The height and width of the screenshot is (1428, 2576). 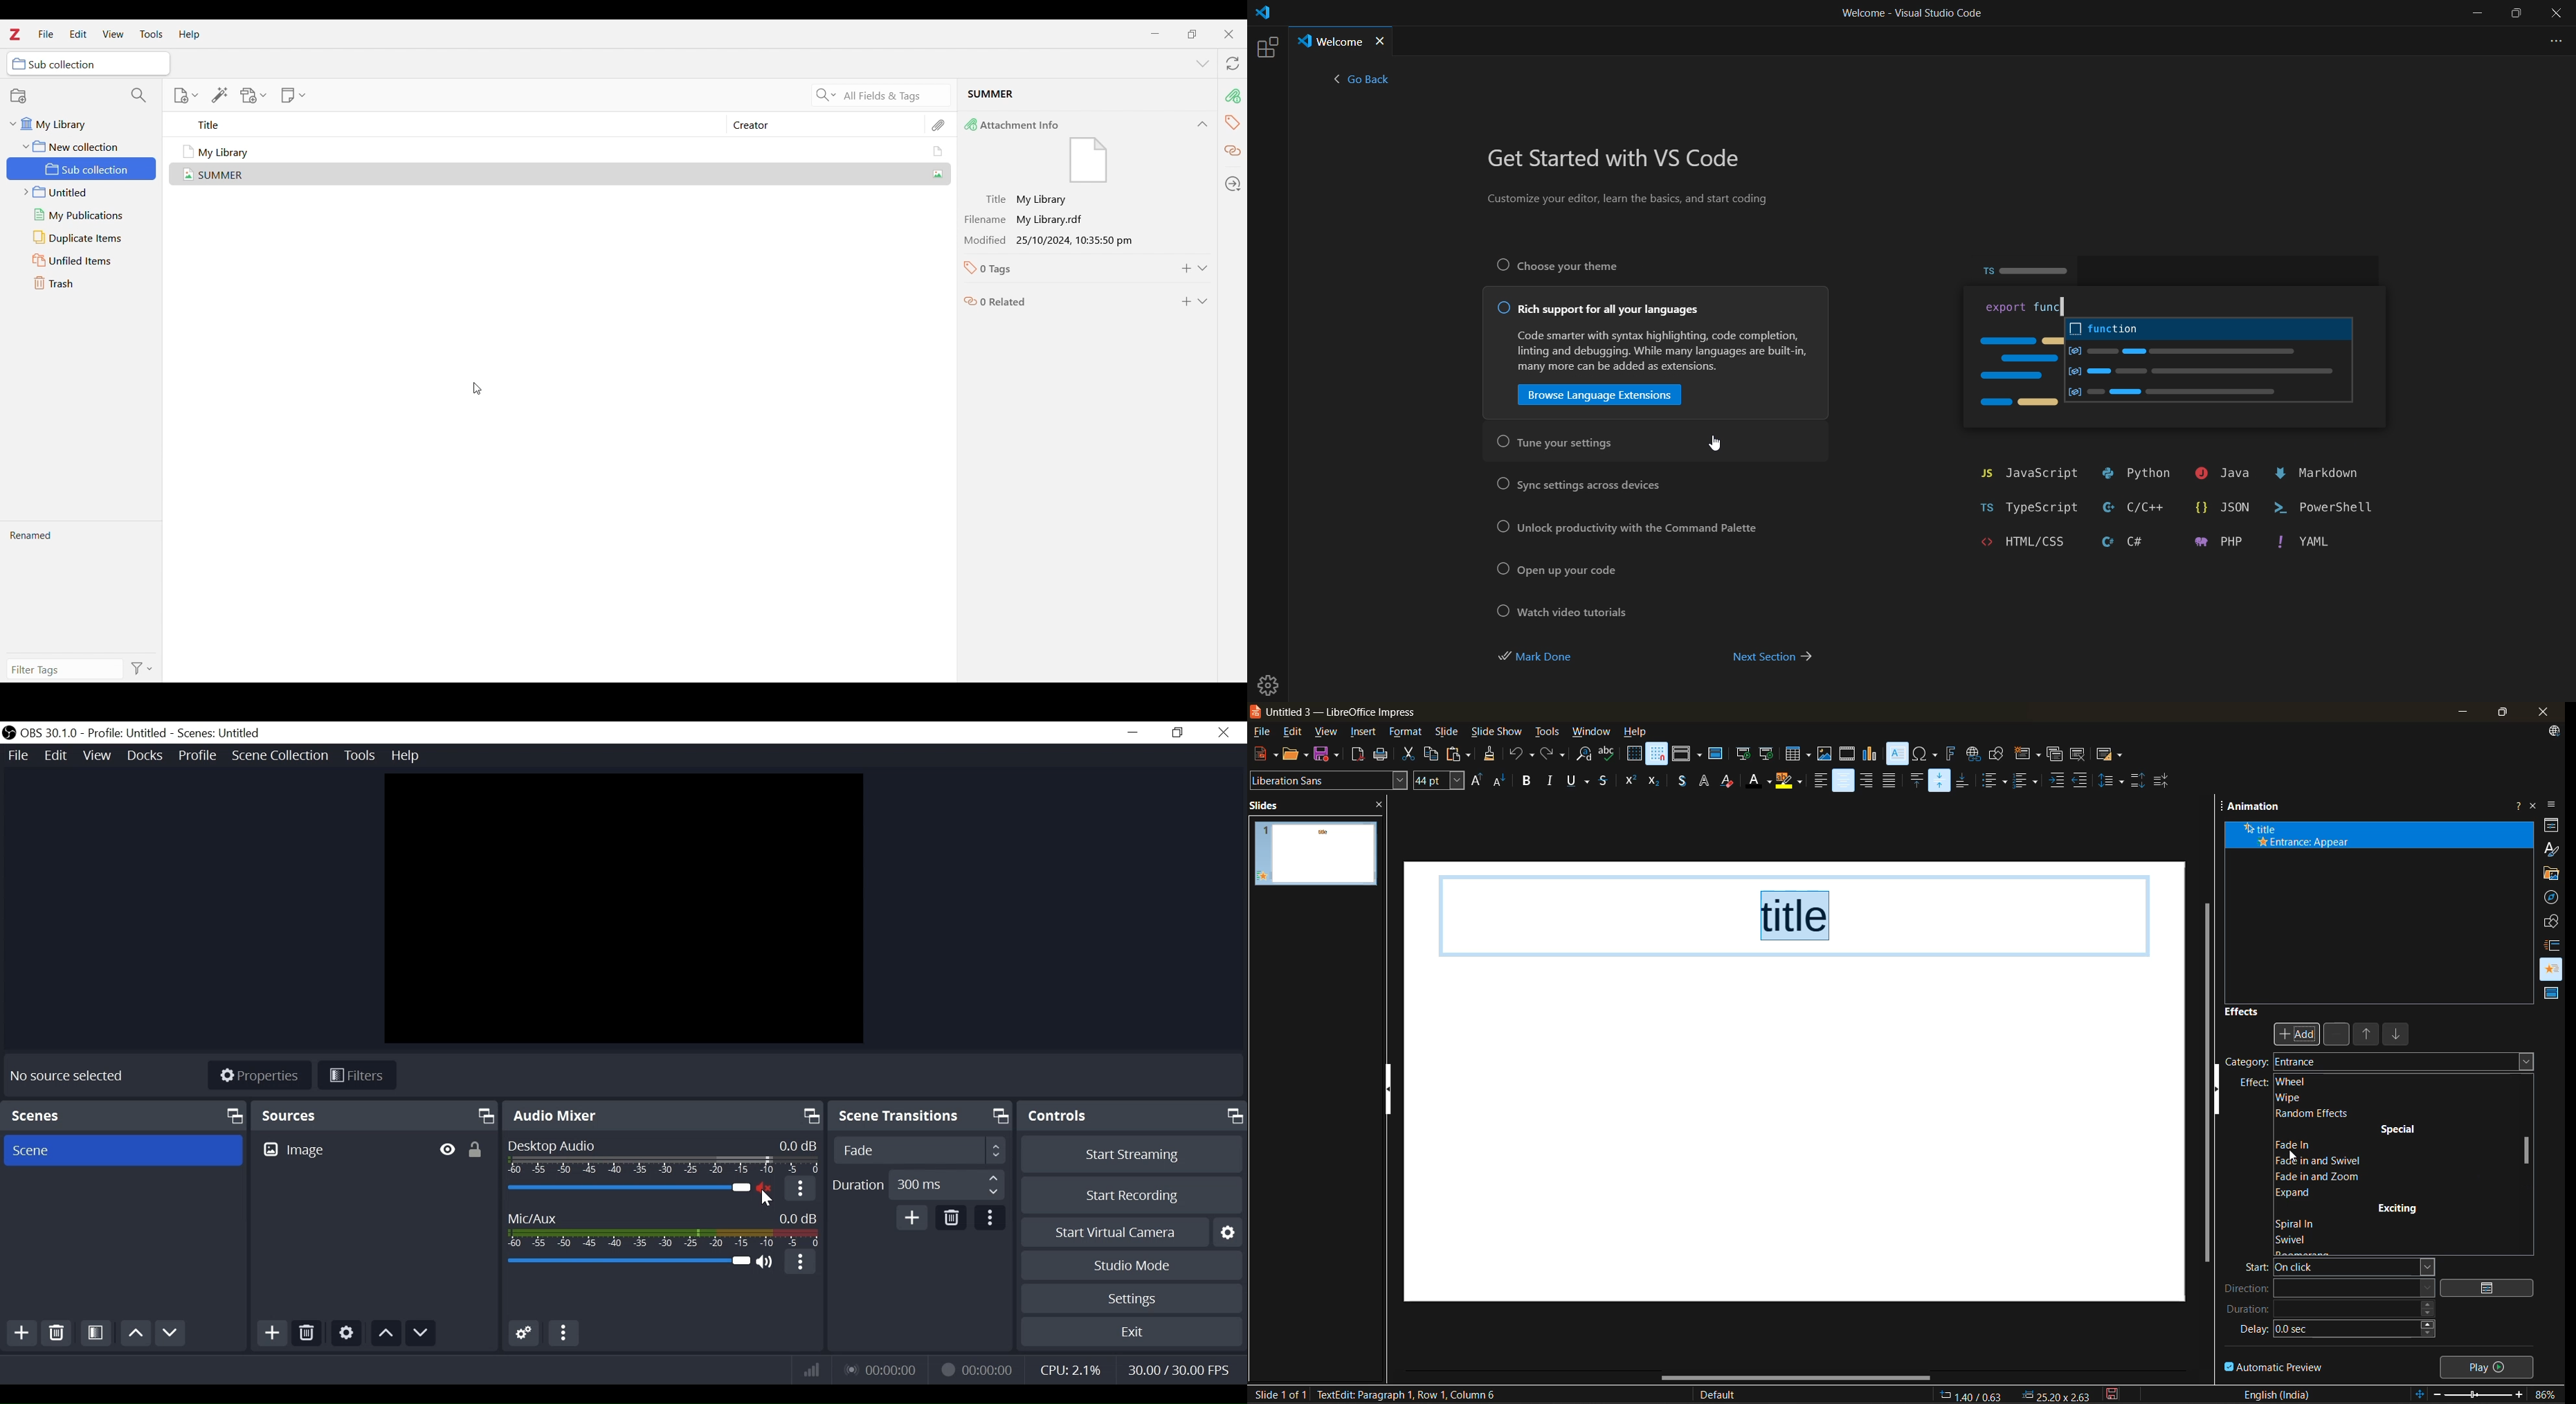 I want to click on Delete, so click(x=953, y=1217).